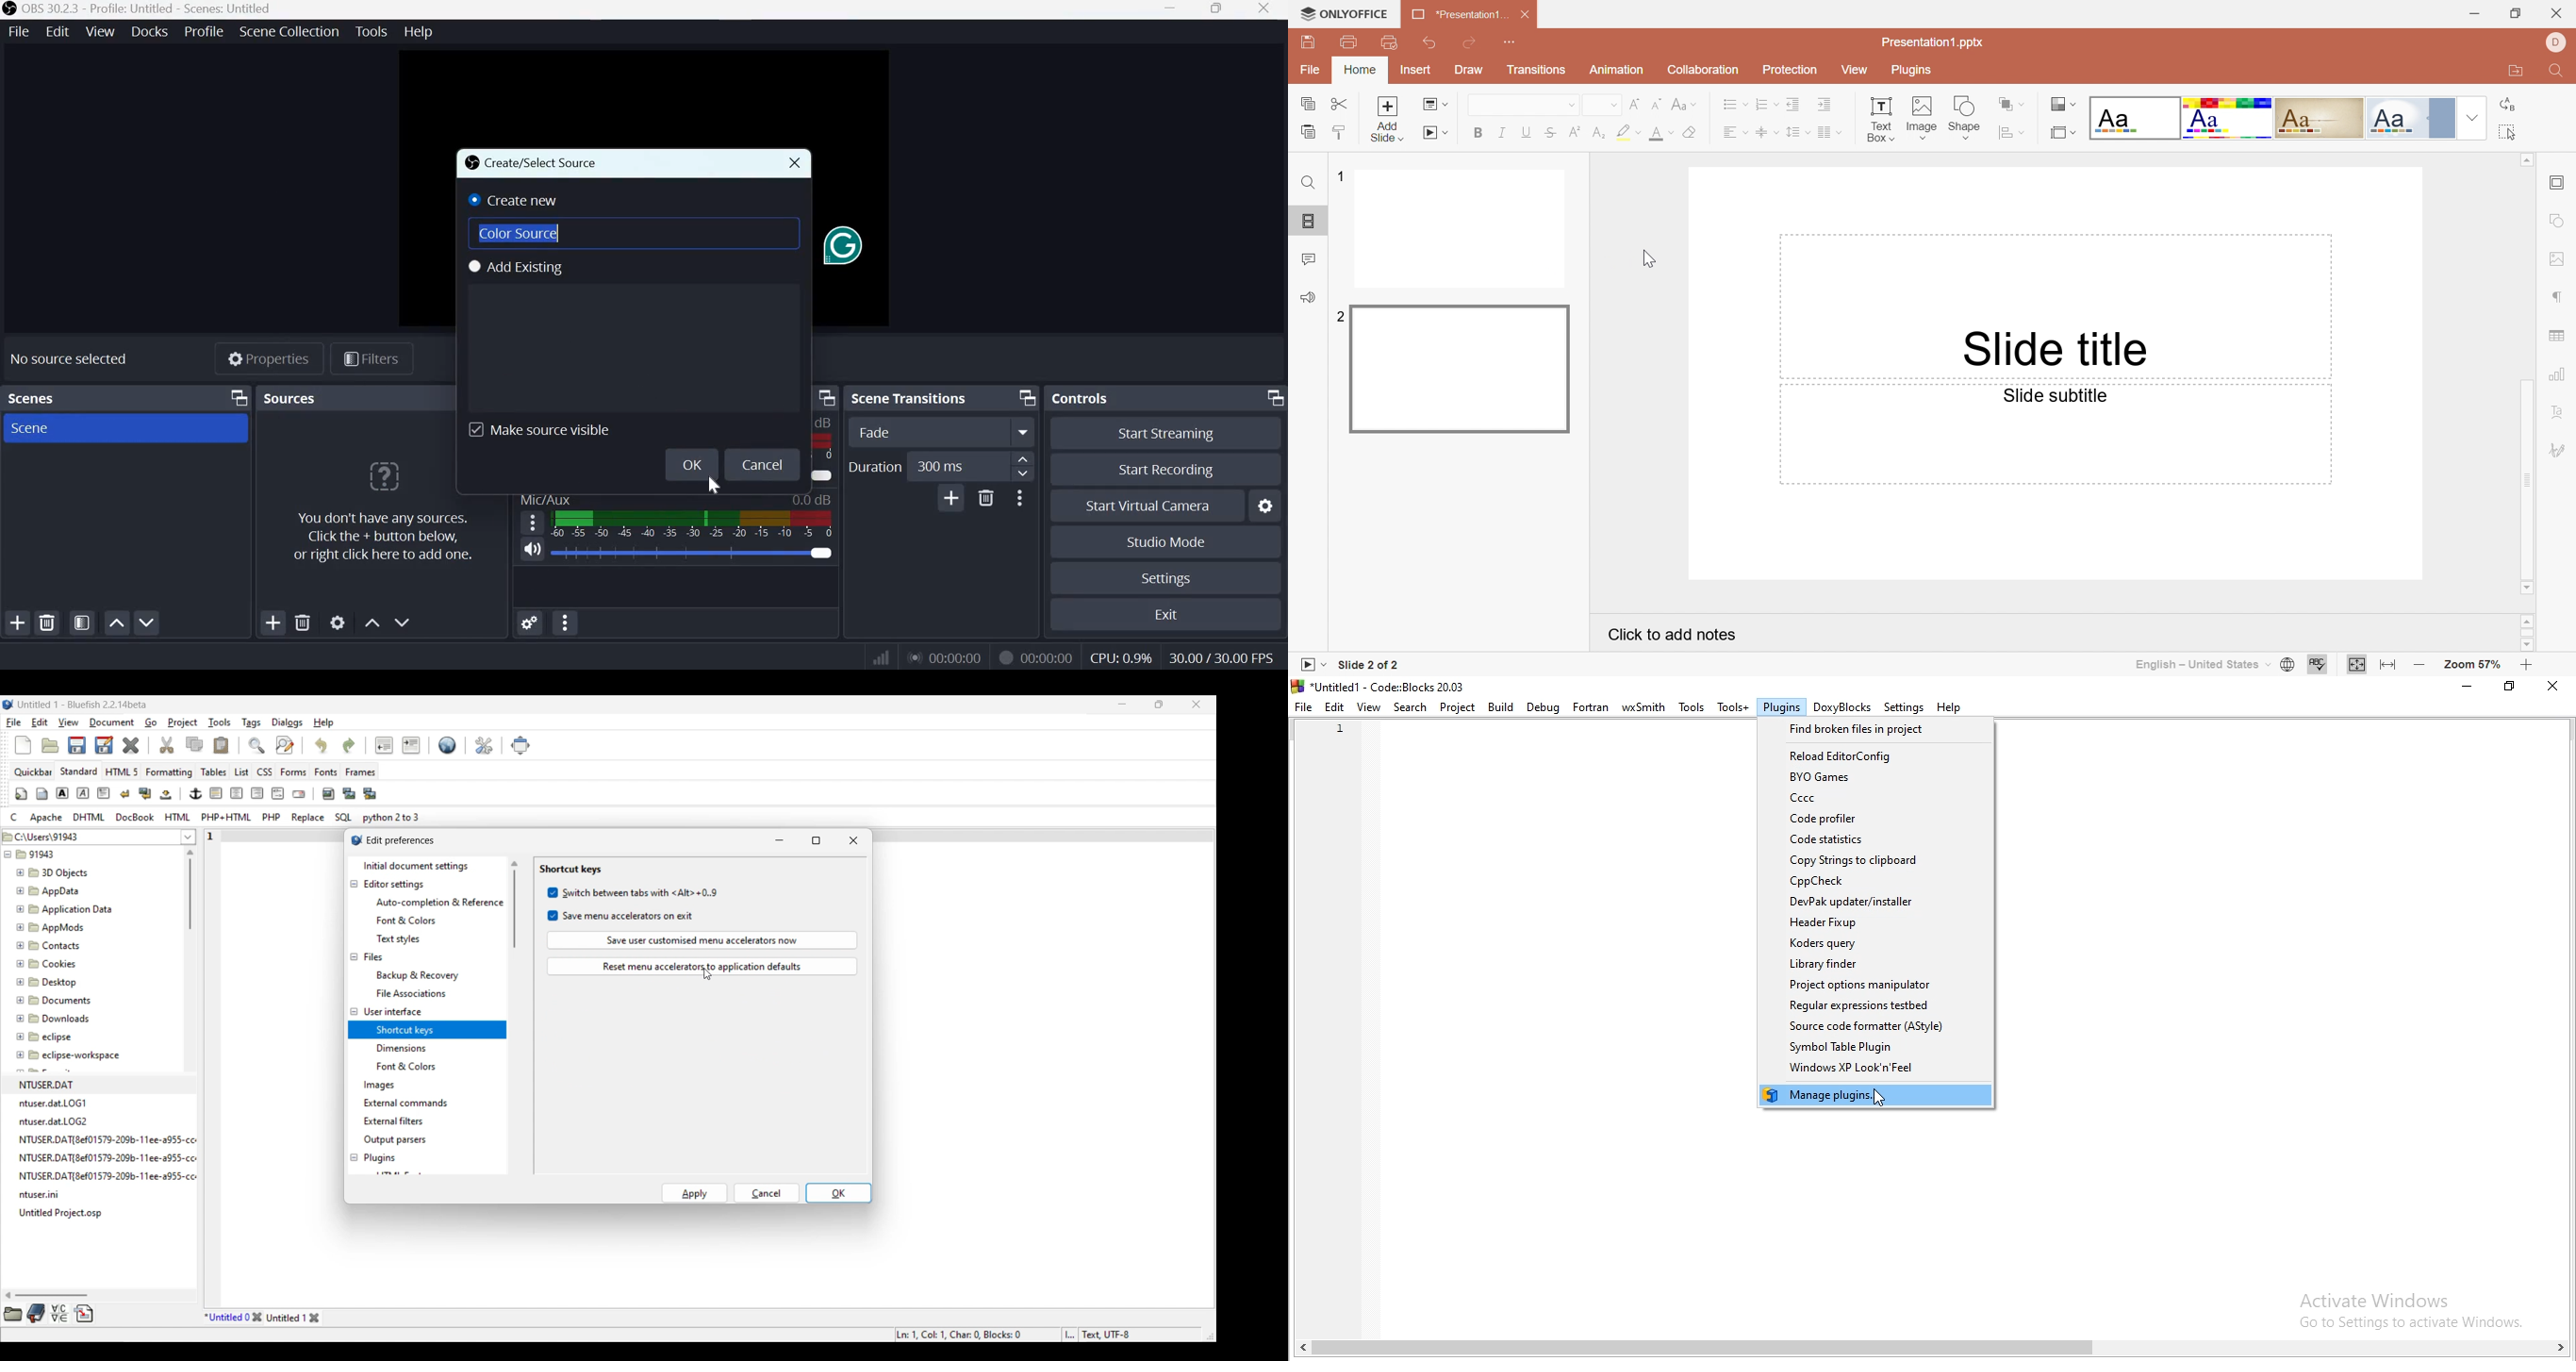 Image resolution: width=2576 pixels, height=1372 pixels. What do you see at coordinates (339, 622) in the screenshot?
I see `Open source properties` at bounding box center [339, 622].